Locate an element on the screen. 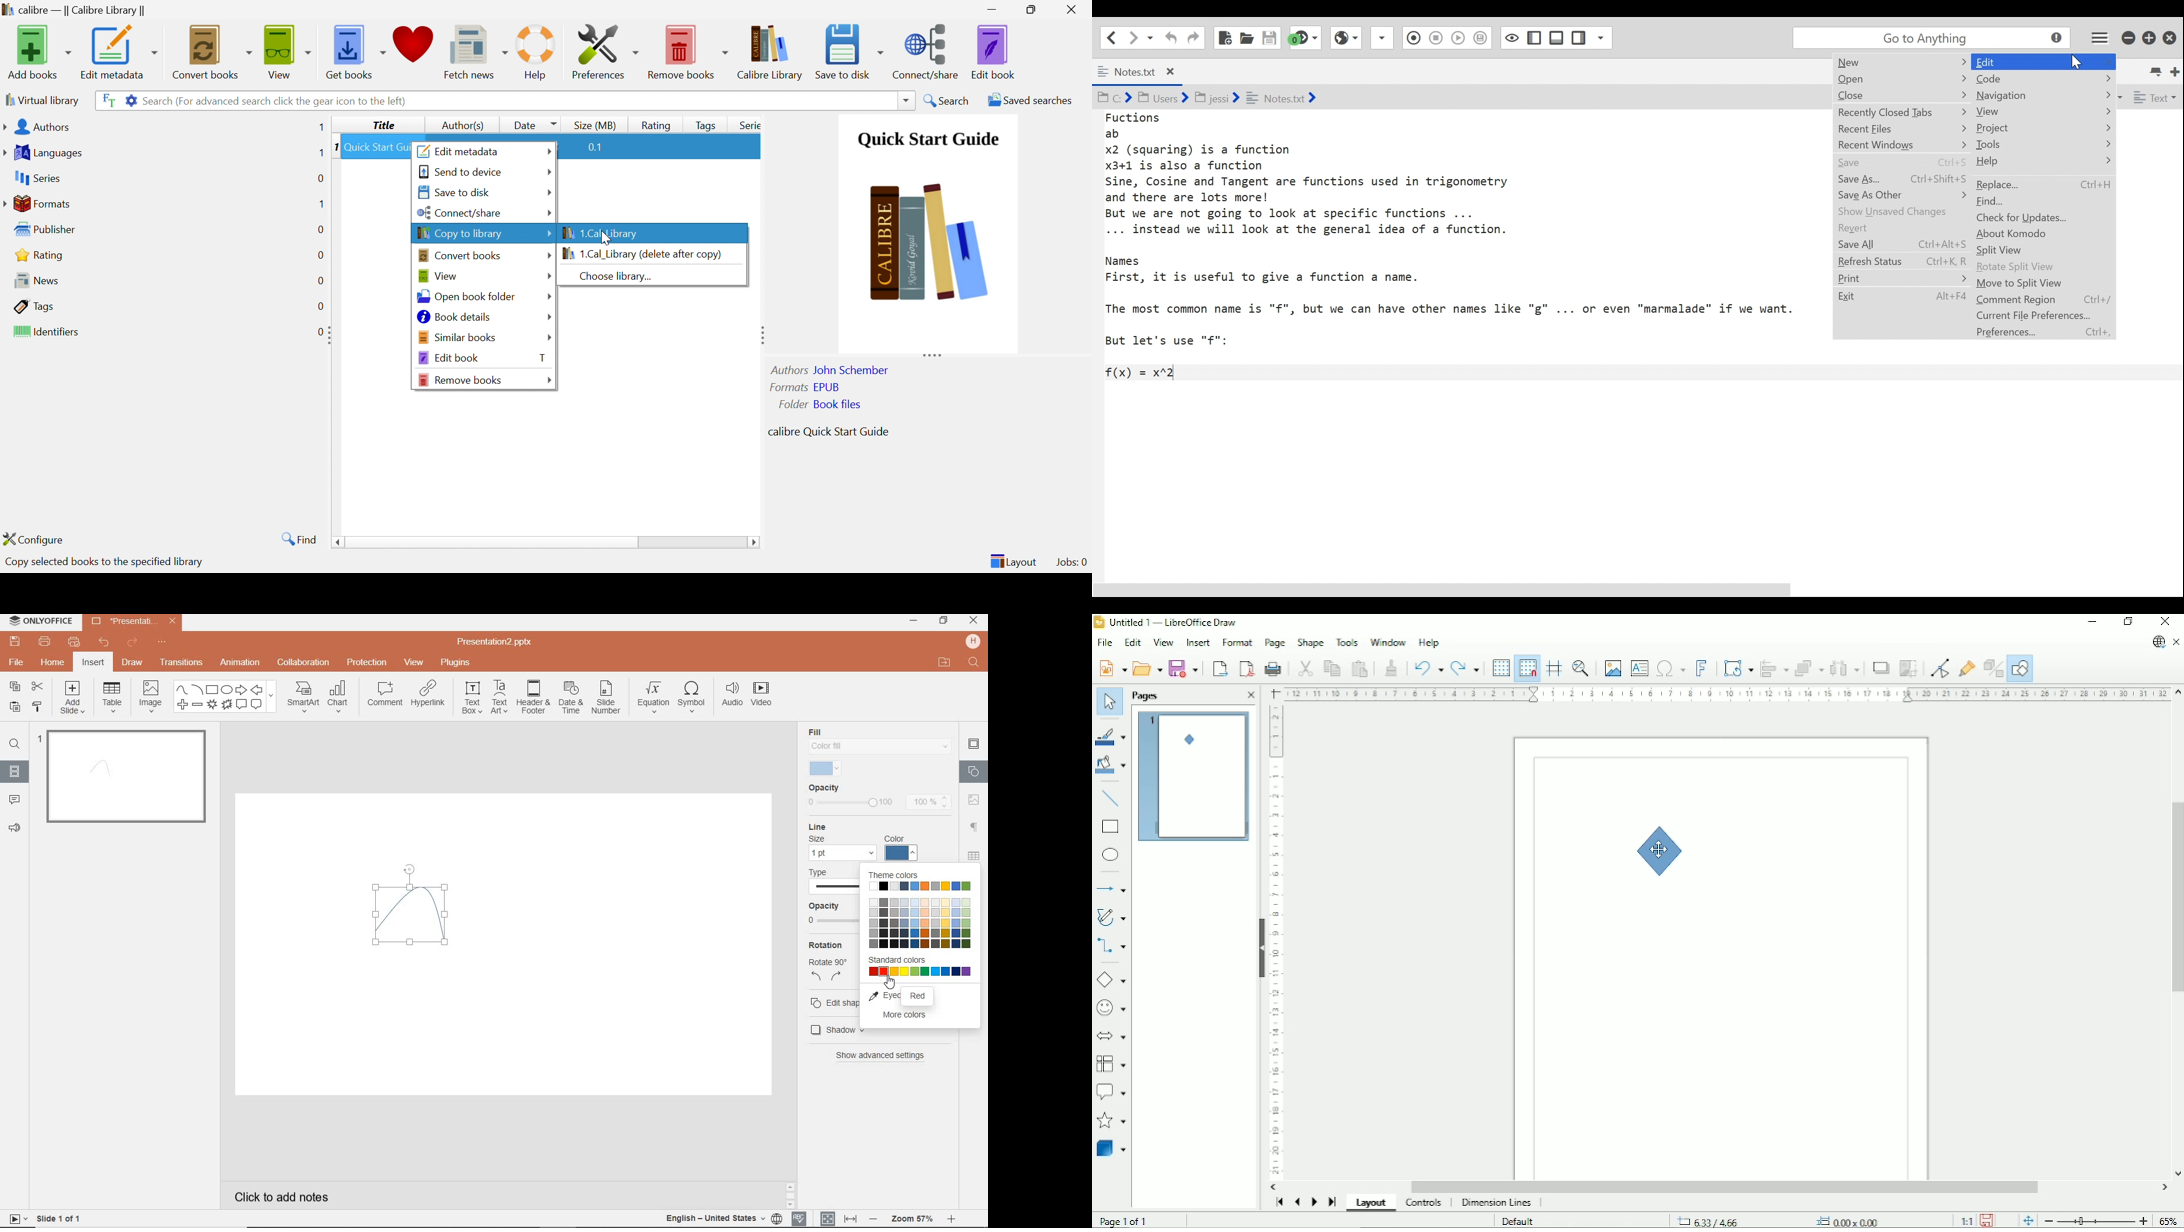 Image resolution: width=2184 pixels, height=1232 pixels. Convert books is located at coordinates (212, 51).